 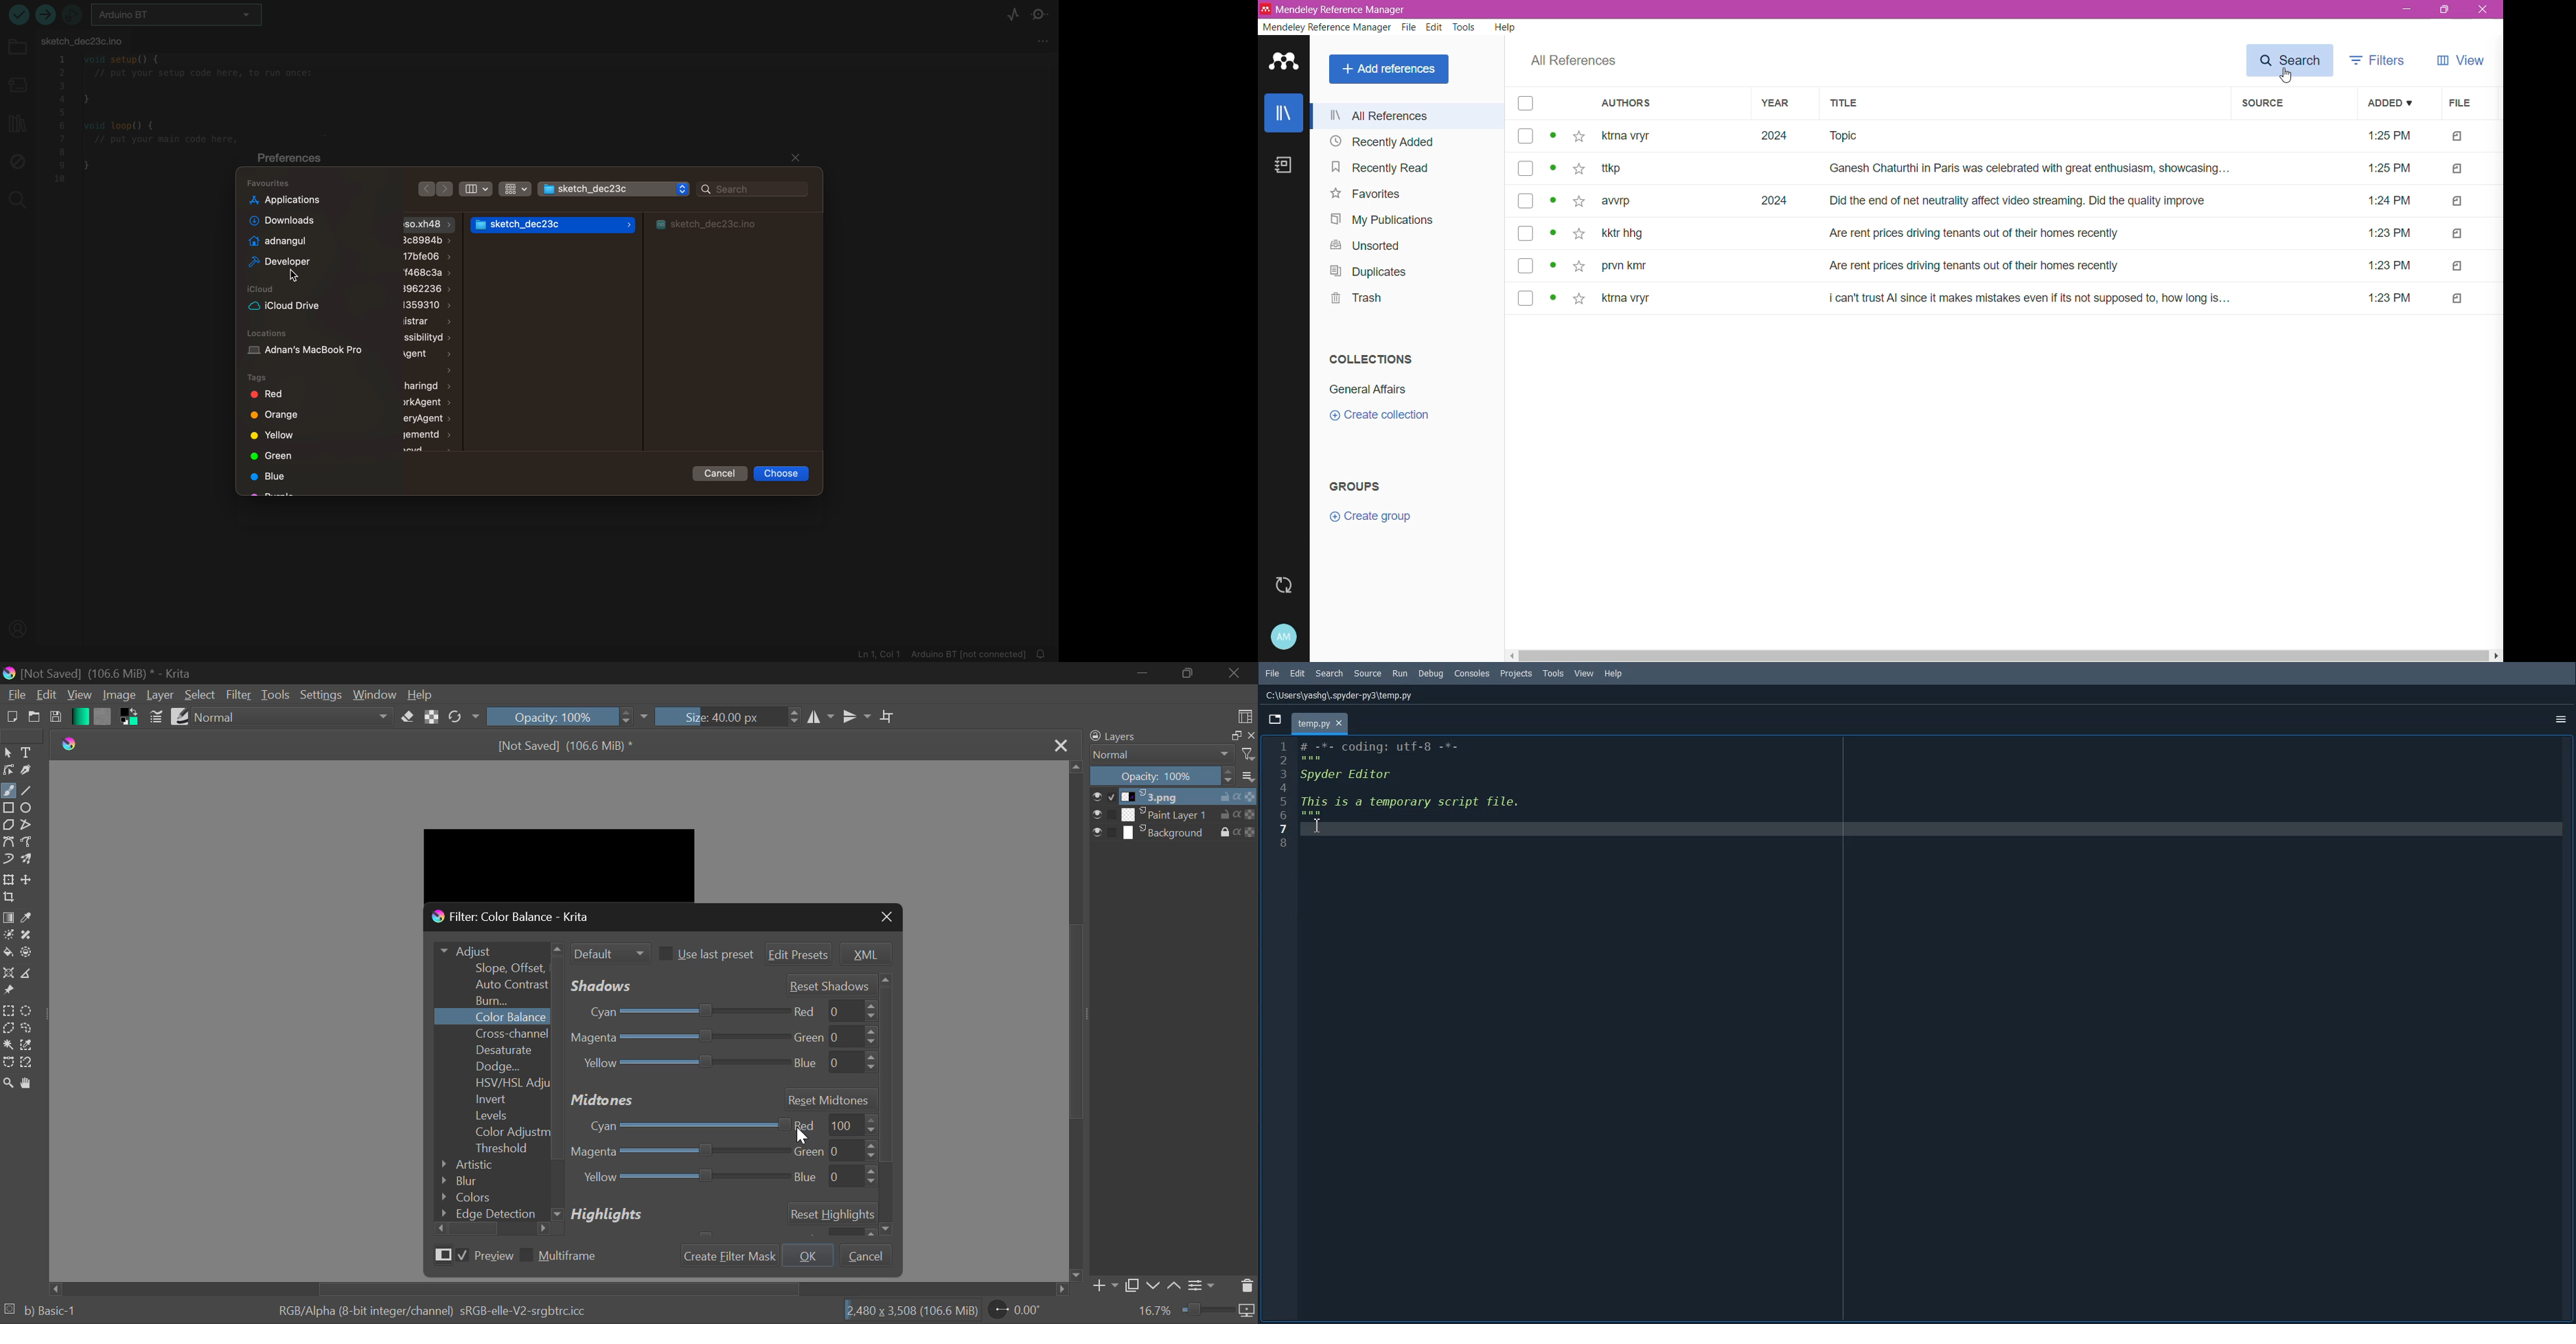 I want to click on Gradient Fill, so click(x=9, y=918).